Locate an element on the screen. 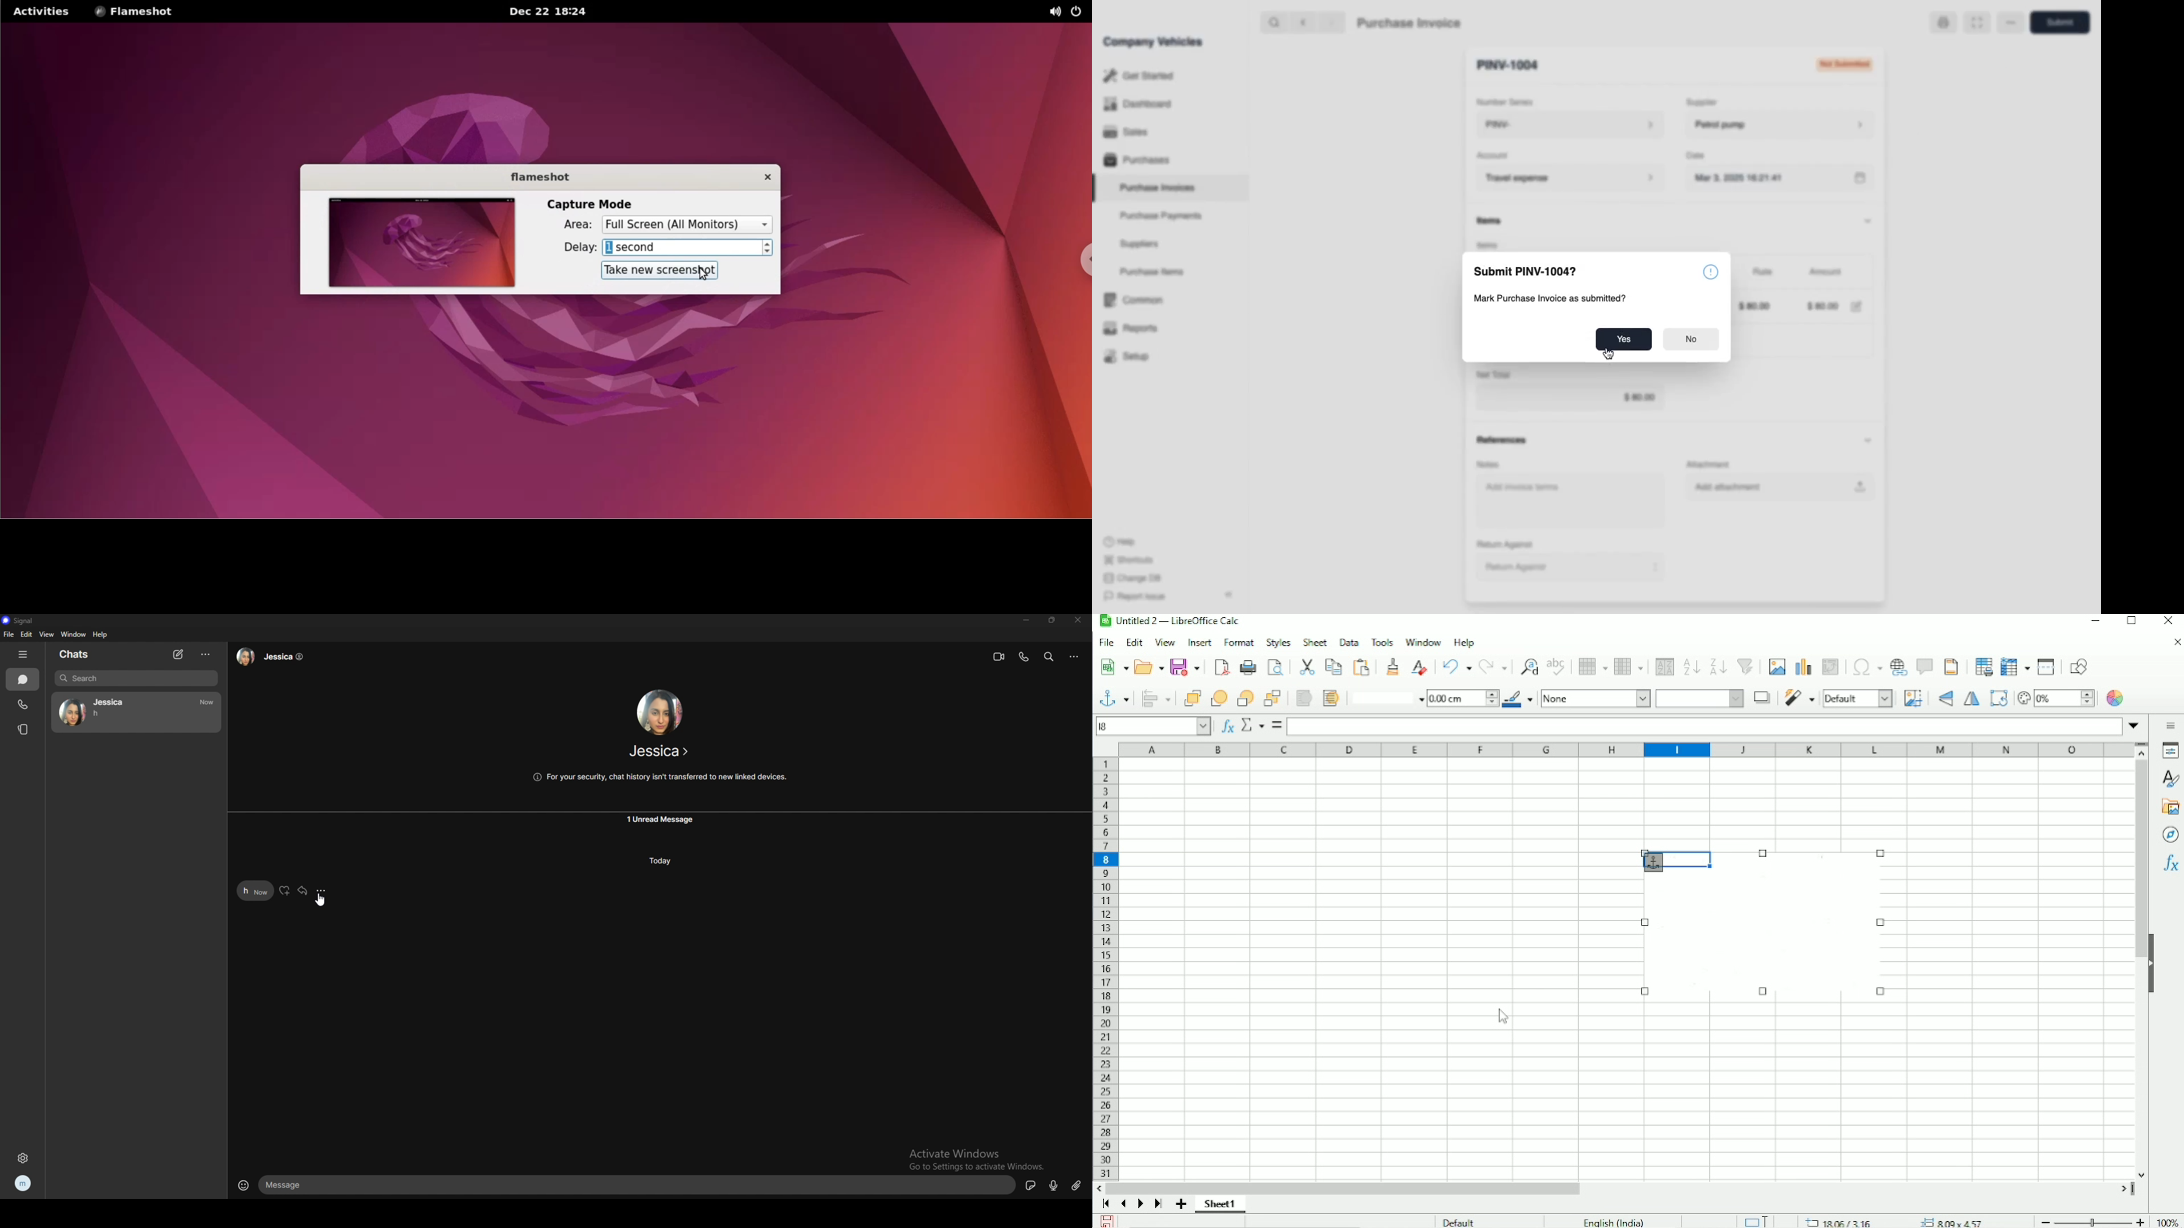 The width and height of the screenshot is (2184, 1232). Styles is located at coordinates (1276, 642).